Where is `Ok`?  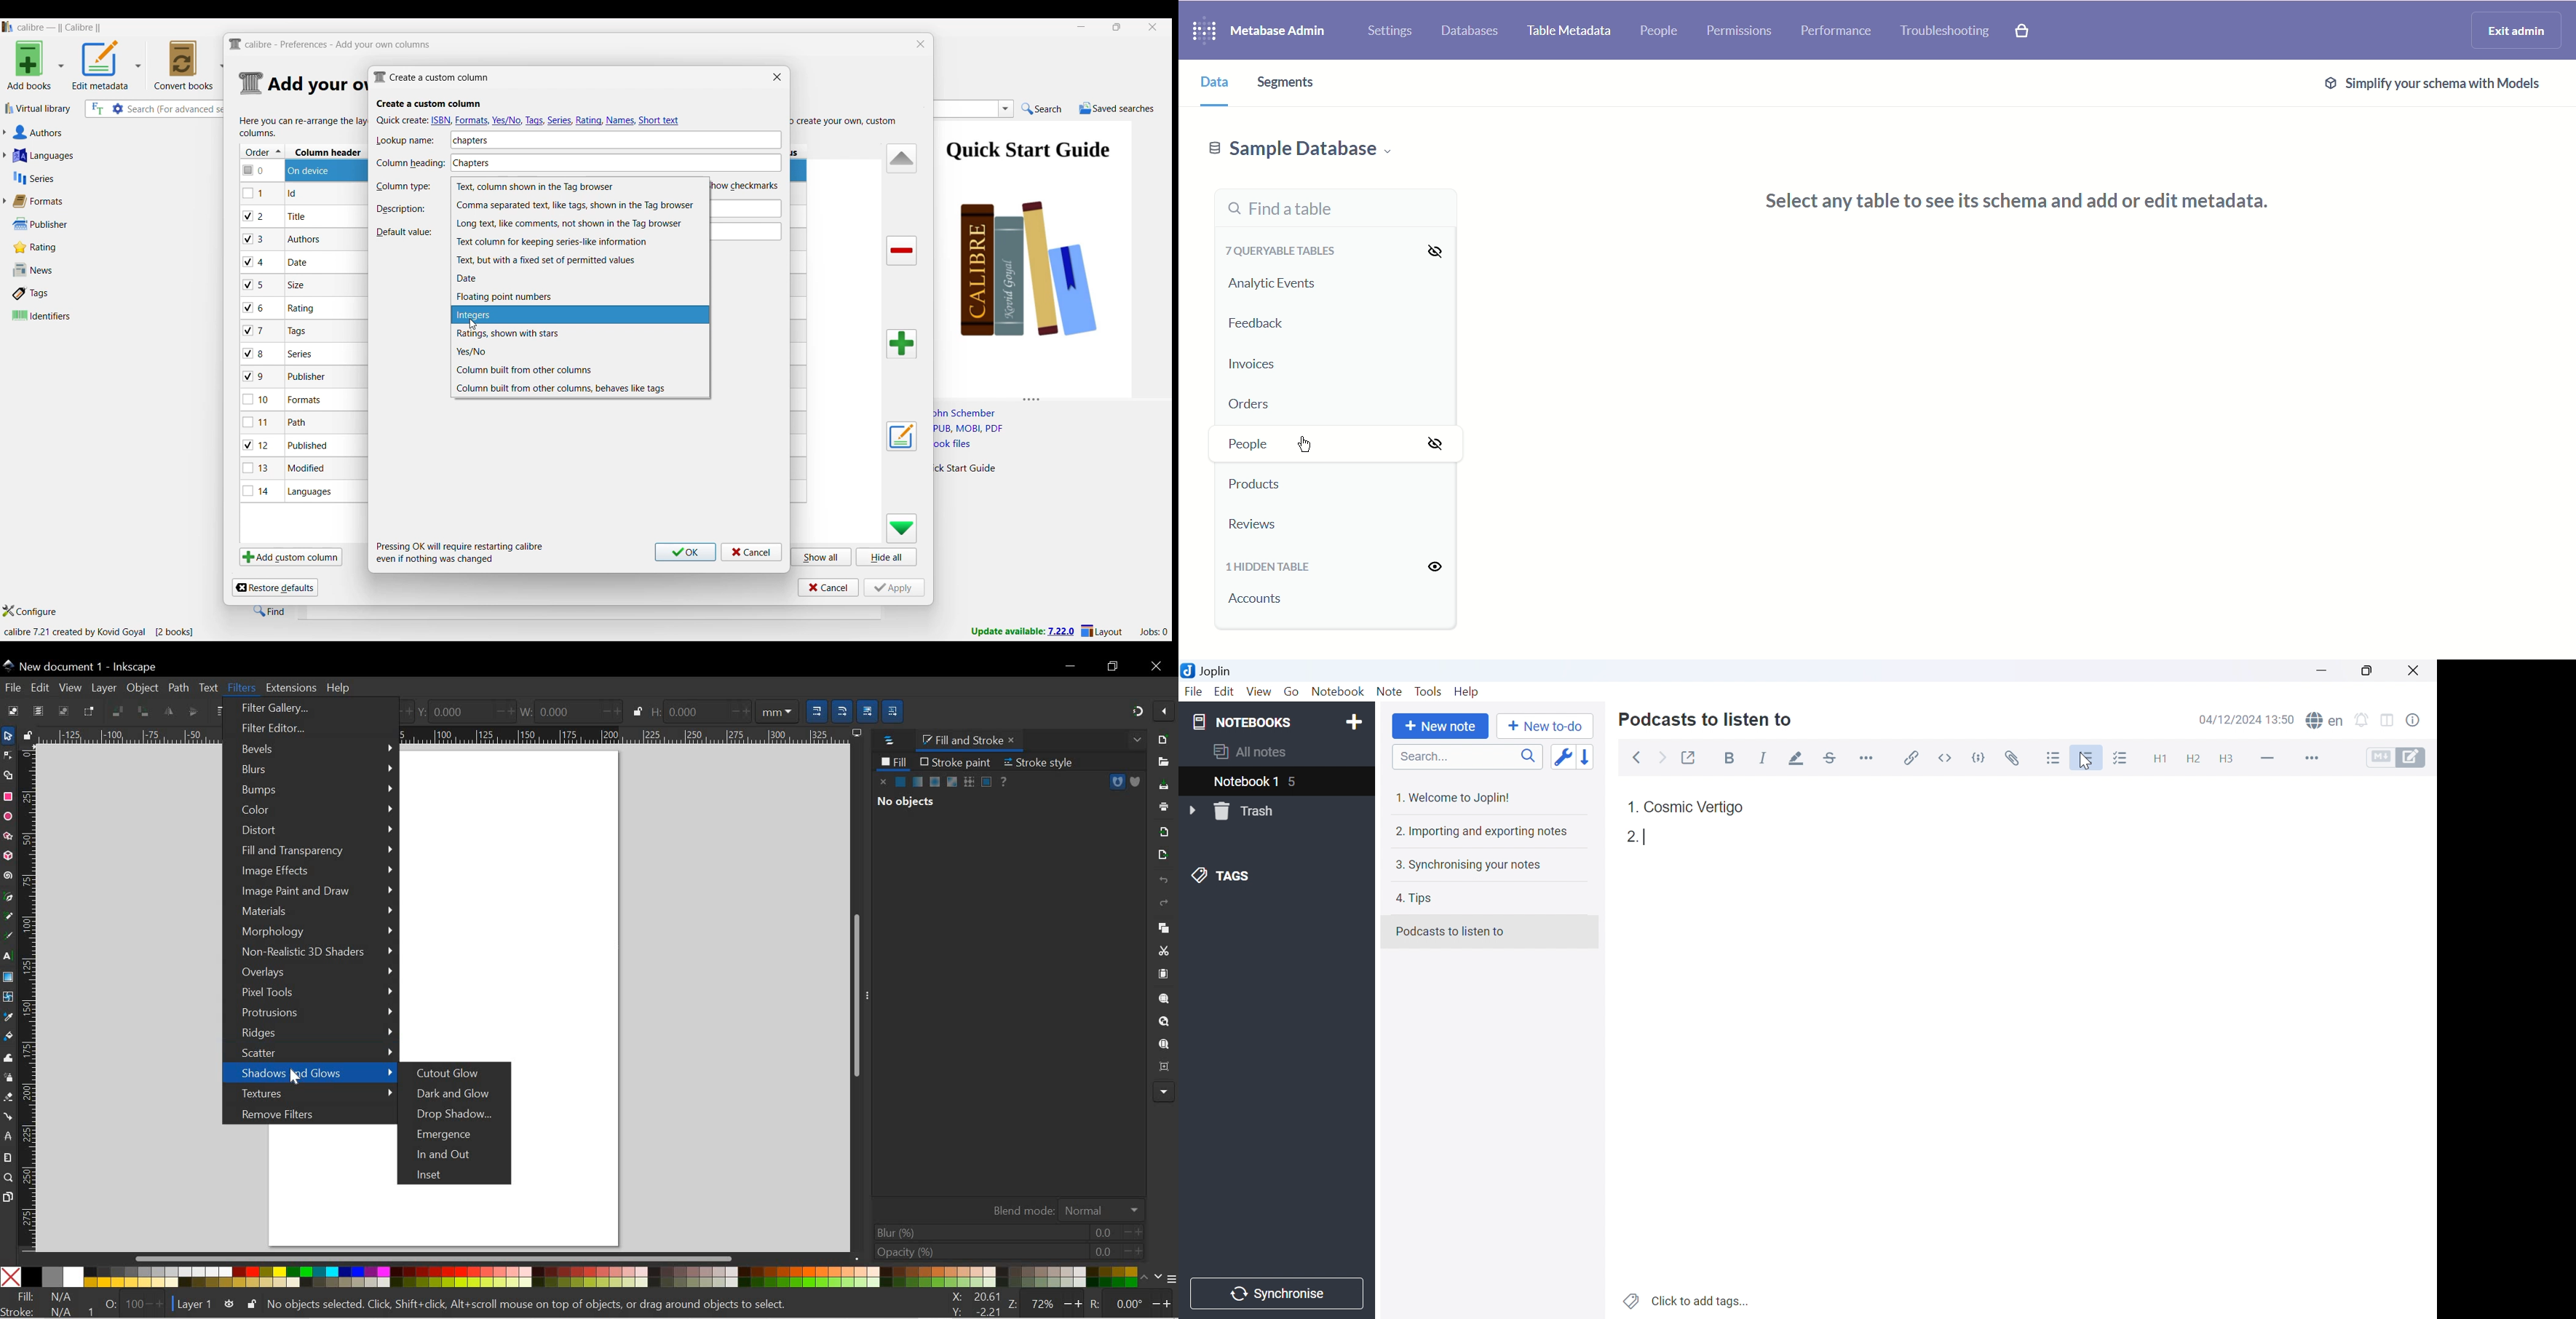
Ok is located at coordinates (686, 552).